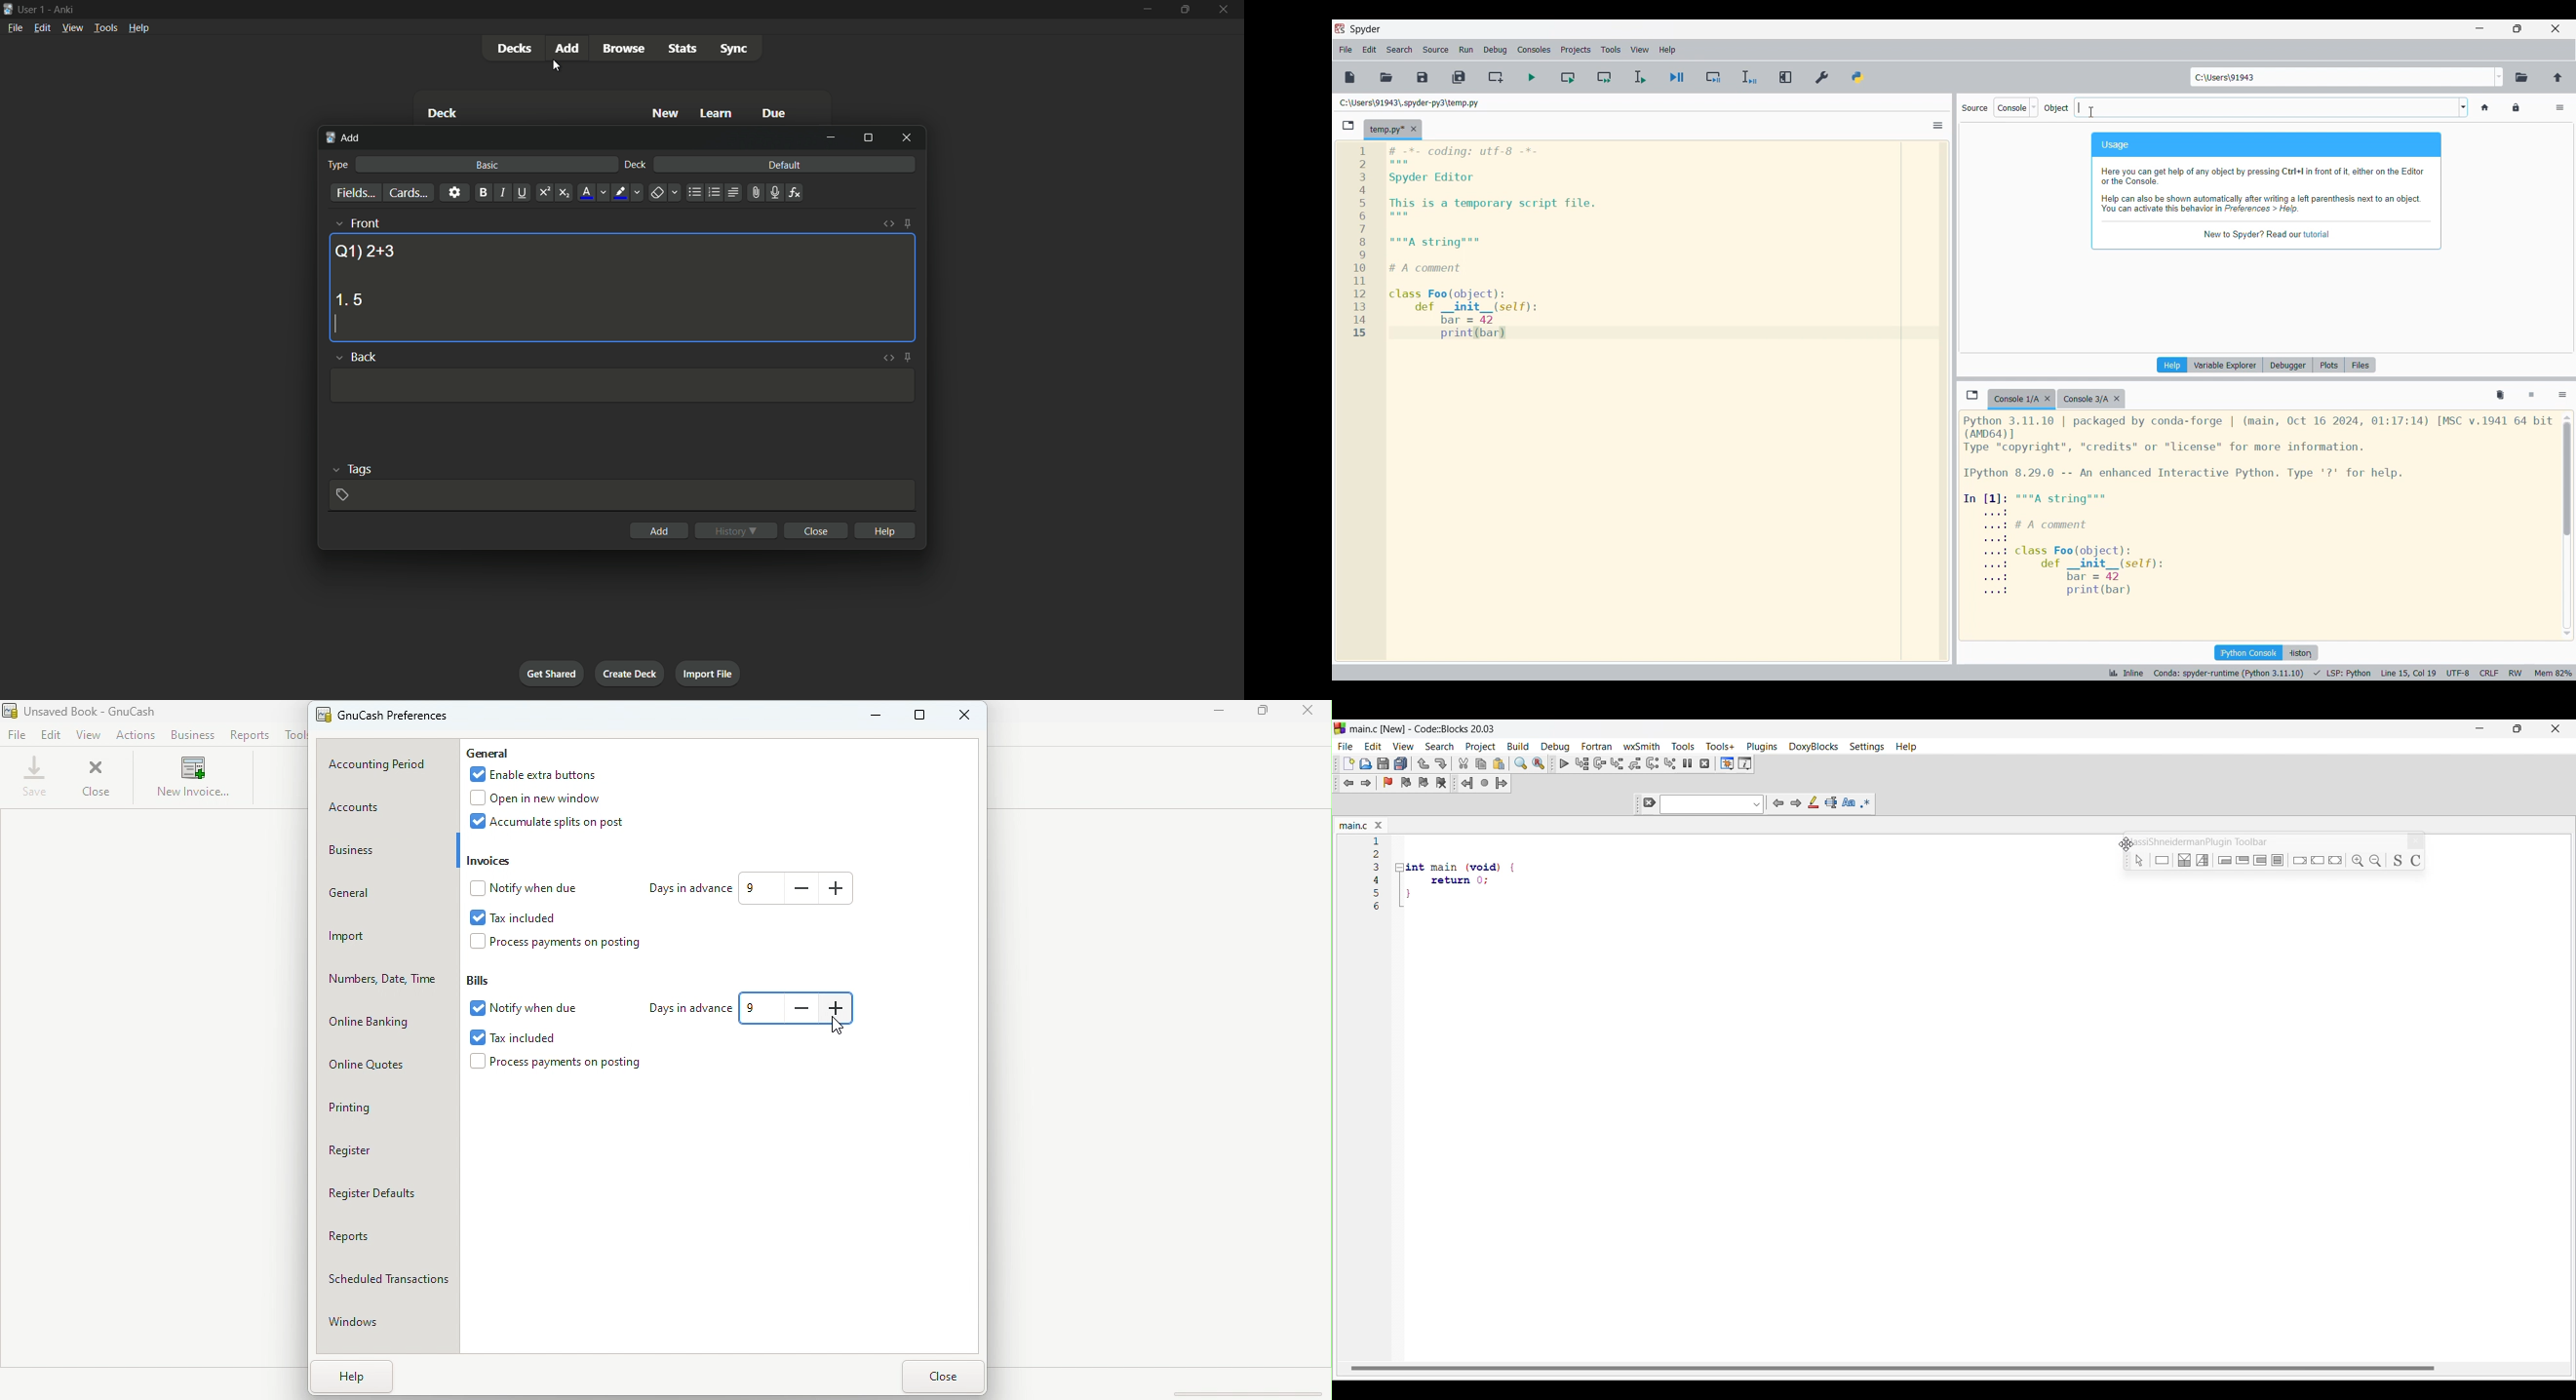 The image size is (2576, 1400). Describe the element at coordinates (294, 733) in the screenshot. I see `Tools` at that location.